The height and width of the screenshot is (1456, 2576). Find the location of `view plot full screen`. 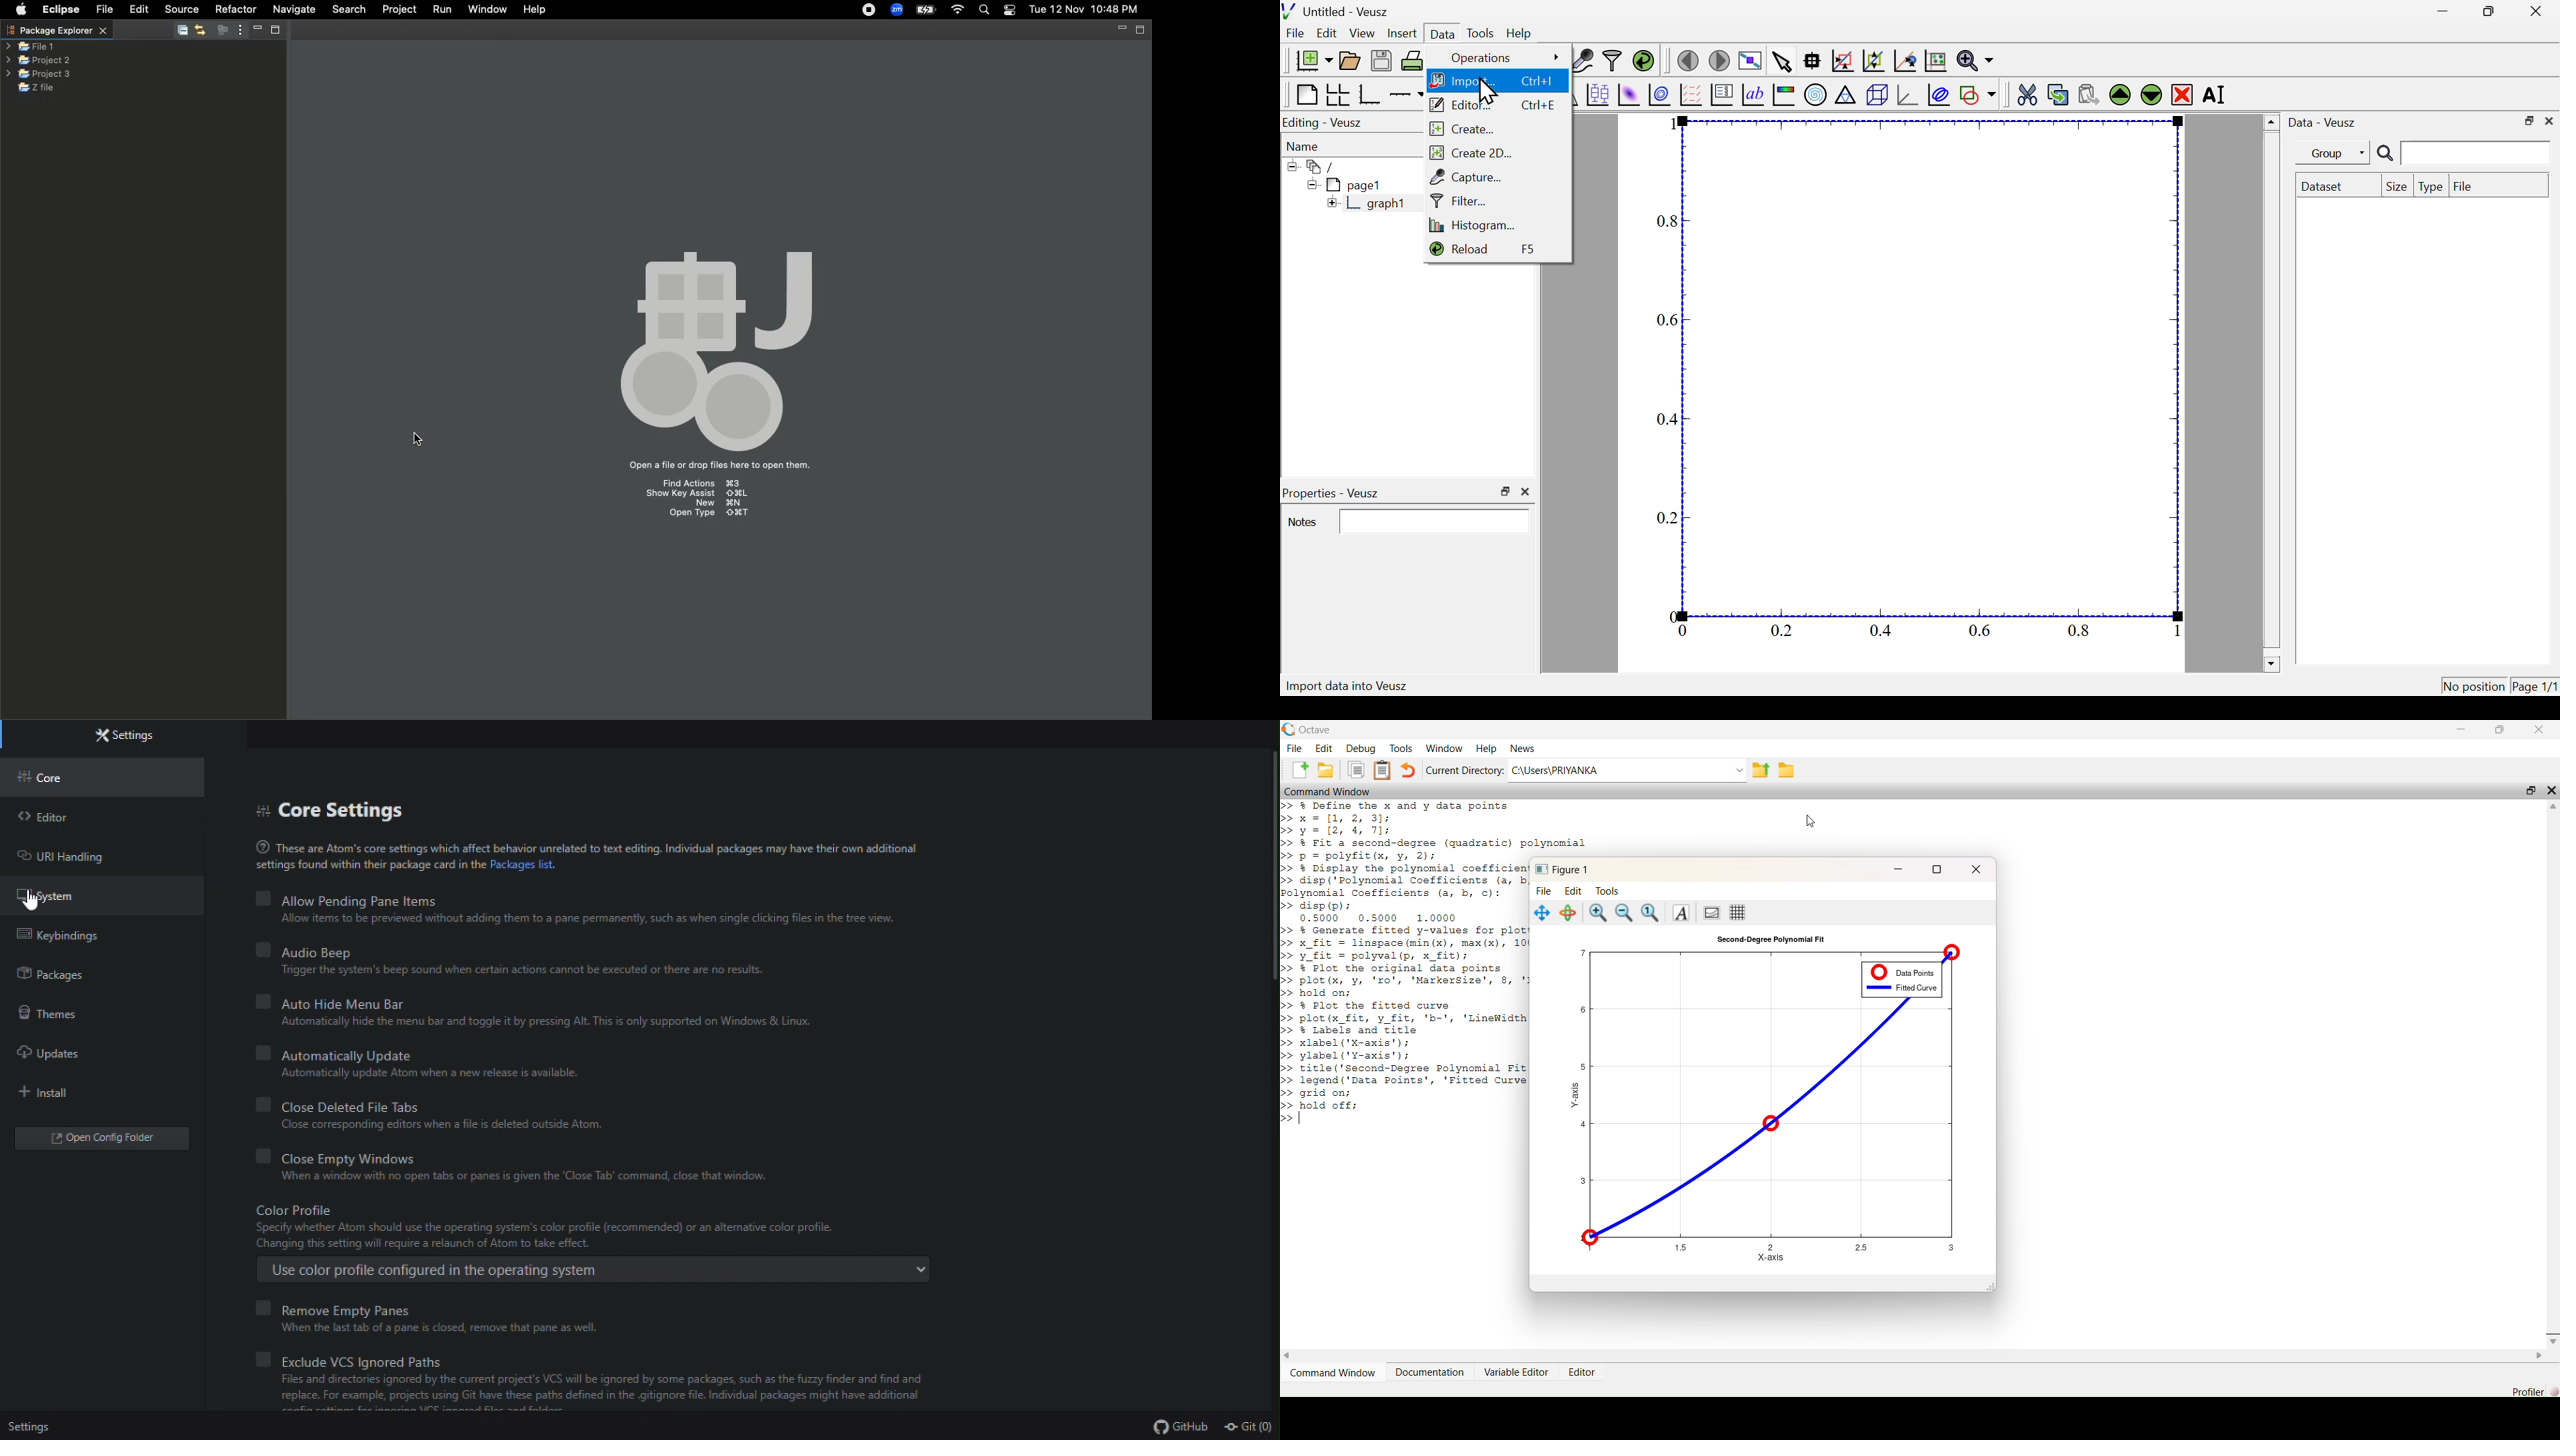

view plot full screen is located at coordinates (1750, 59).